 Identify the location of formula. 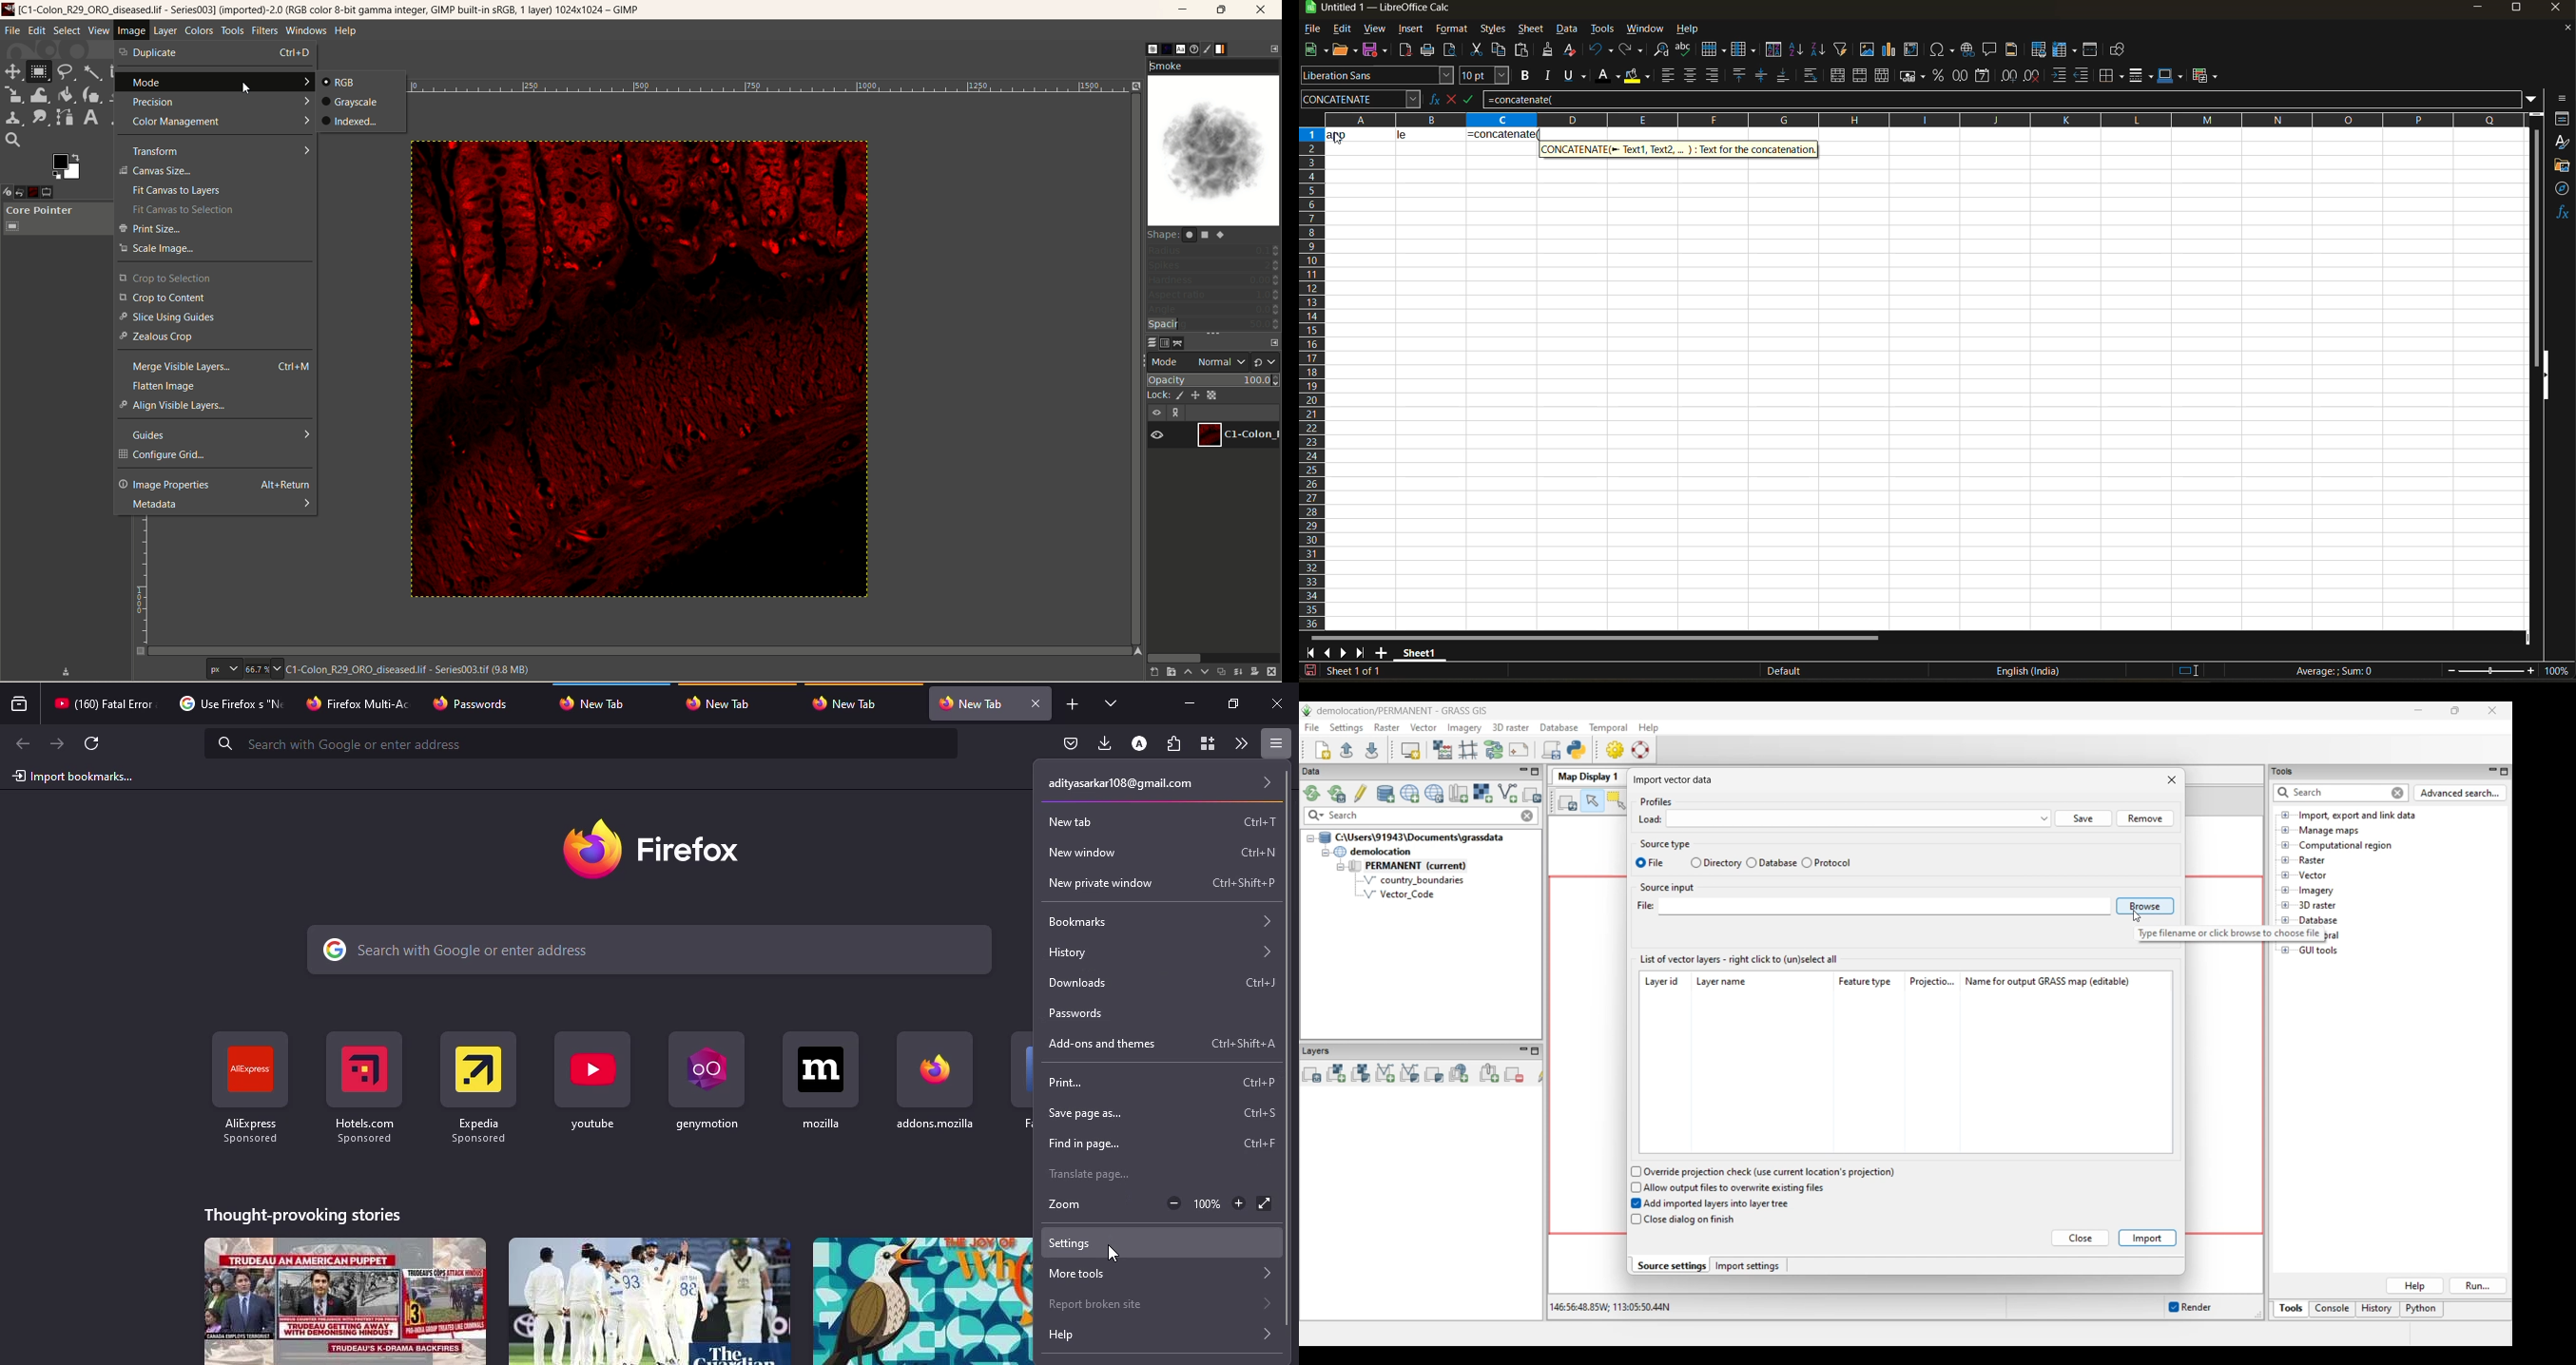
(1503, 136).